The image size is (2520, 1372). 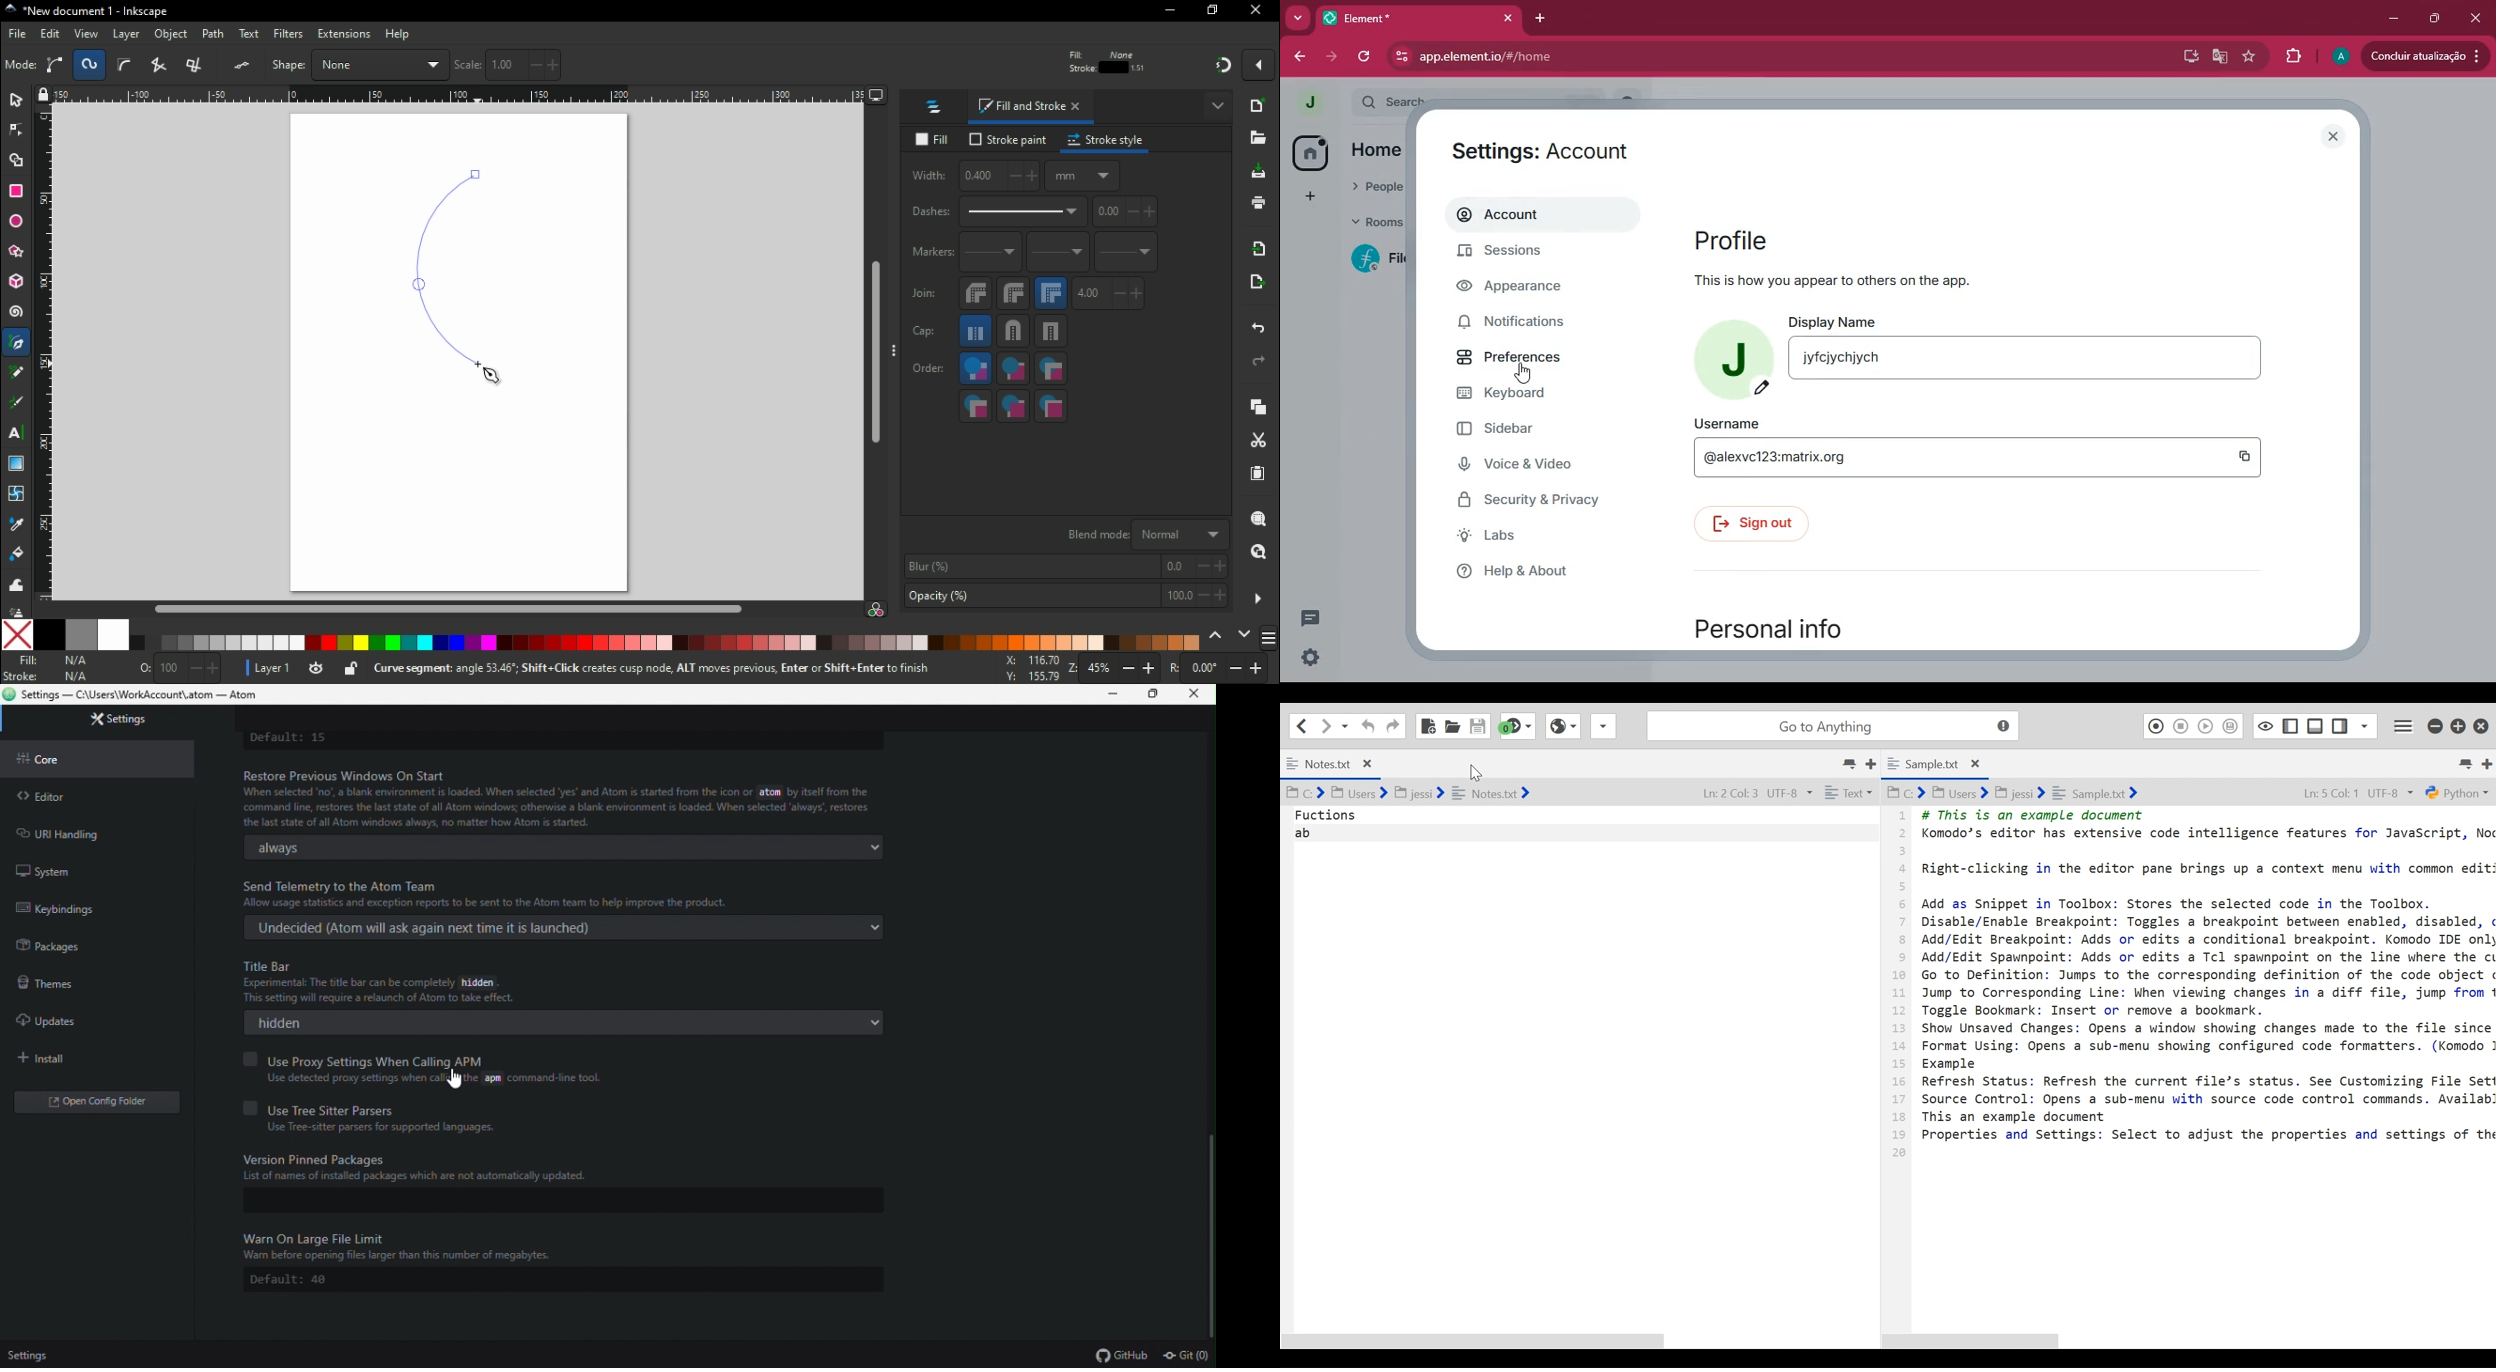 What do you see at coordinates (113, 720) in the screenshot?
I see `settings` at bounding box center [113, 720].